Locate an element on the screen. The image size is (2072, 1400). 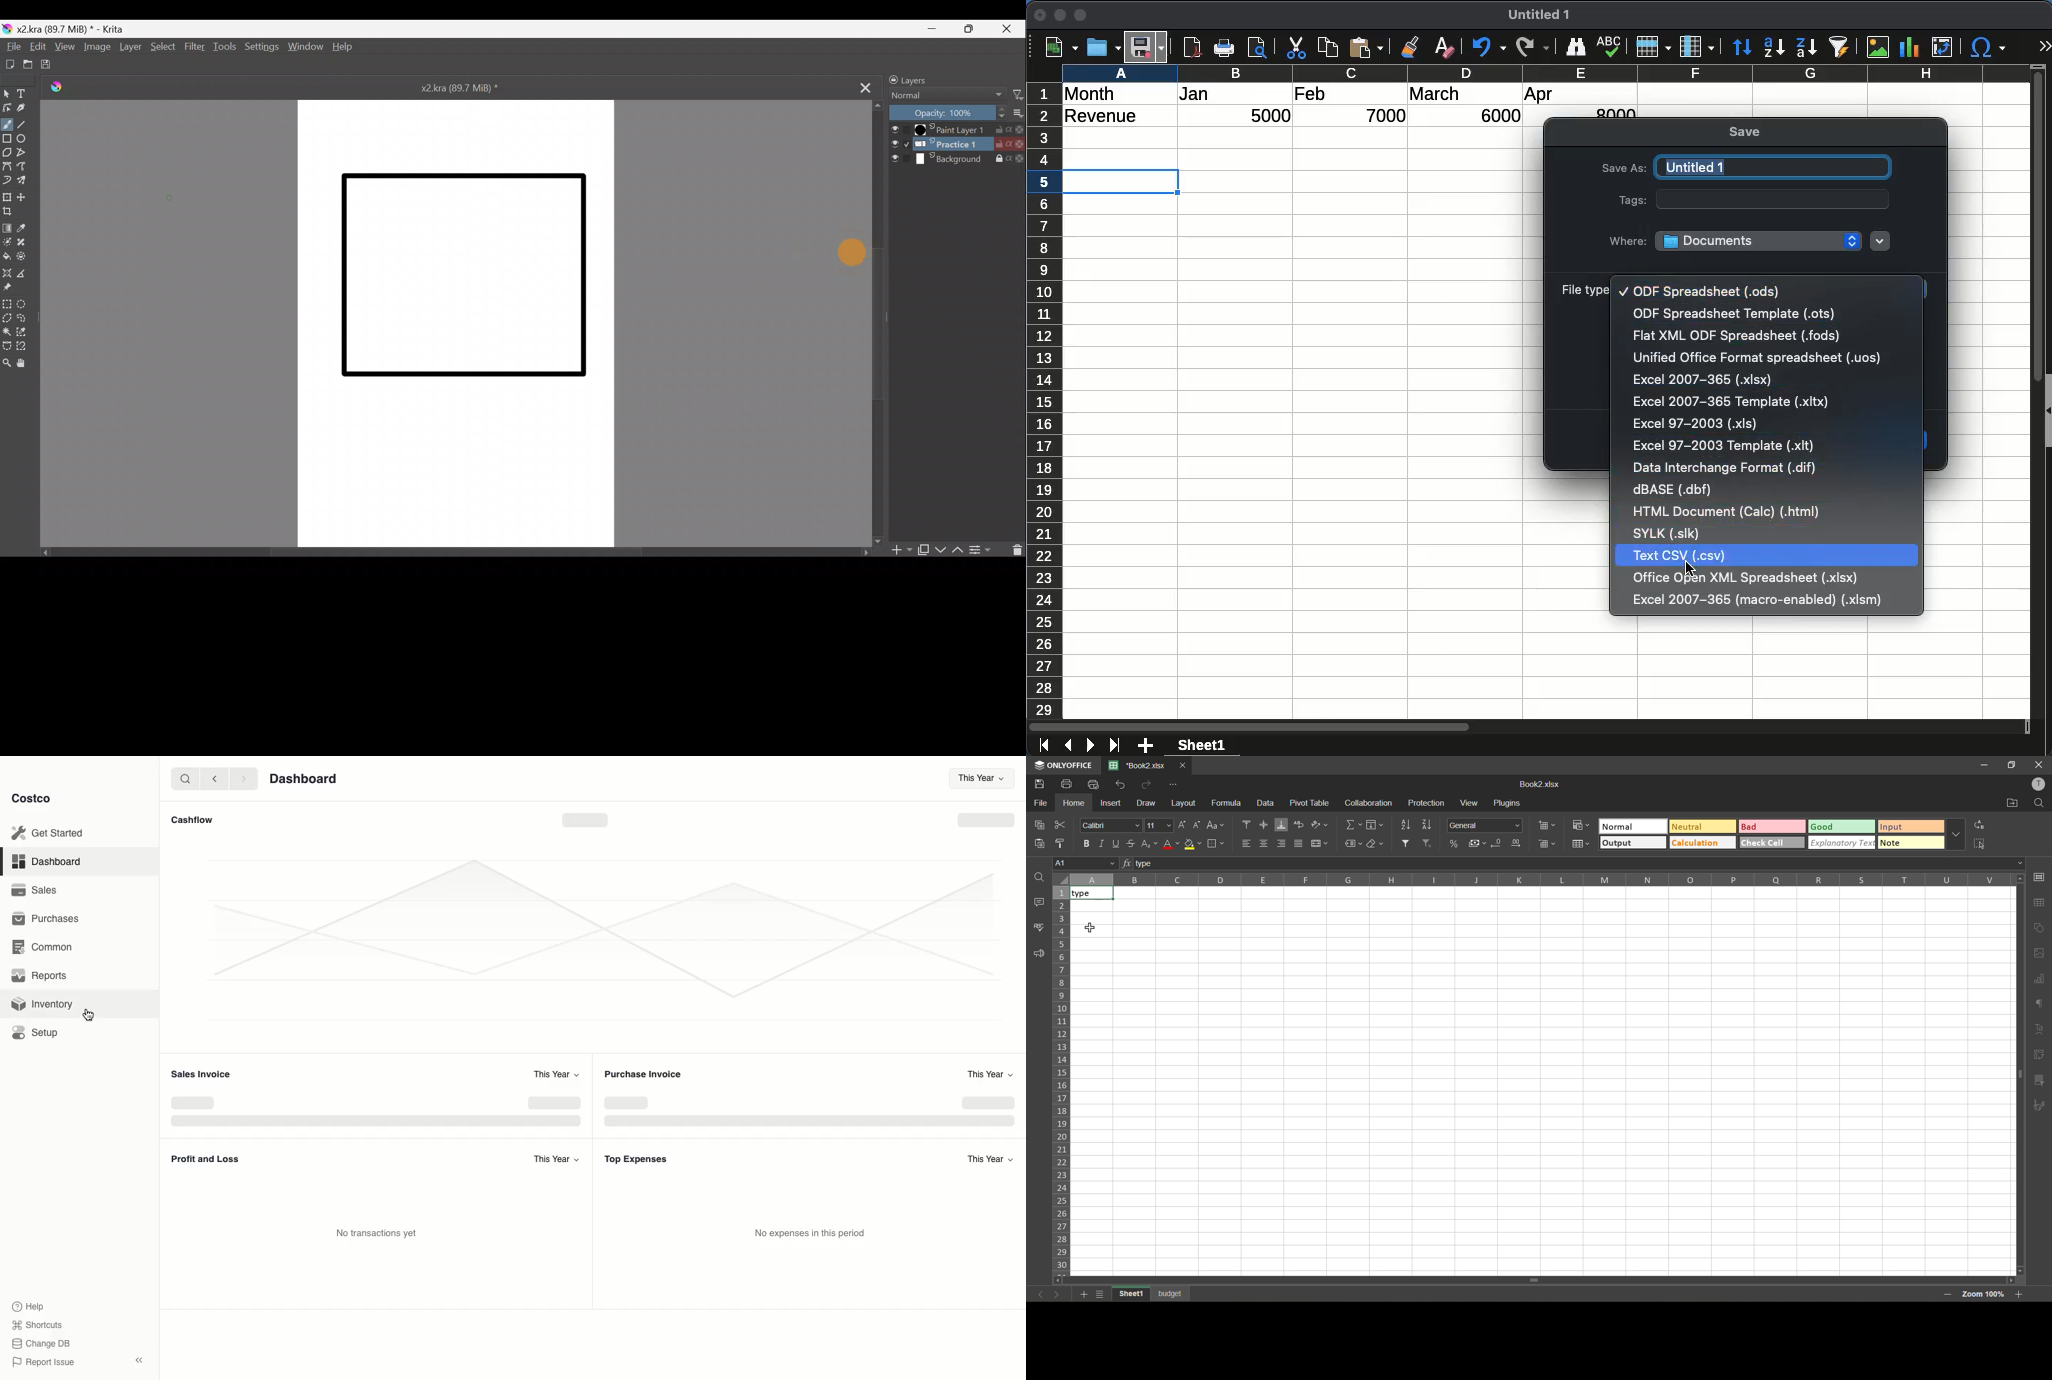
Krita logo is located at coordinates (7, 30).